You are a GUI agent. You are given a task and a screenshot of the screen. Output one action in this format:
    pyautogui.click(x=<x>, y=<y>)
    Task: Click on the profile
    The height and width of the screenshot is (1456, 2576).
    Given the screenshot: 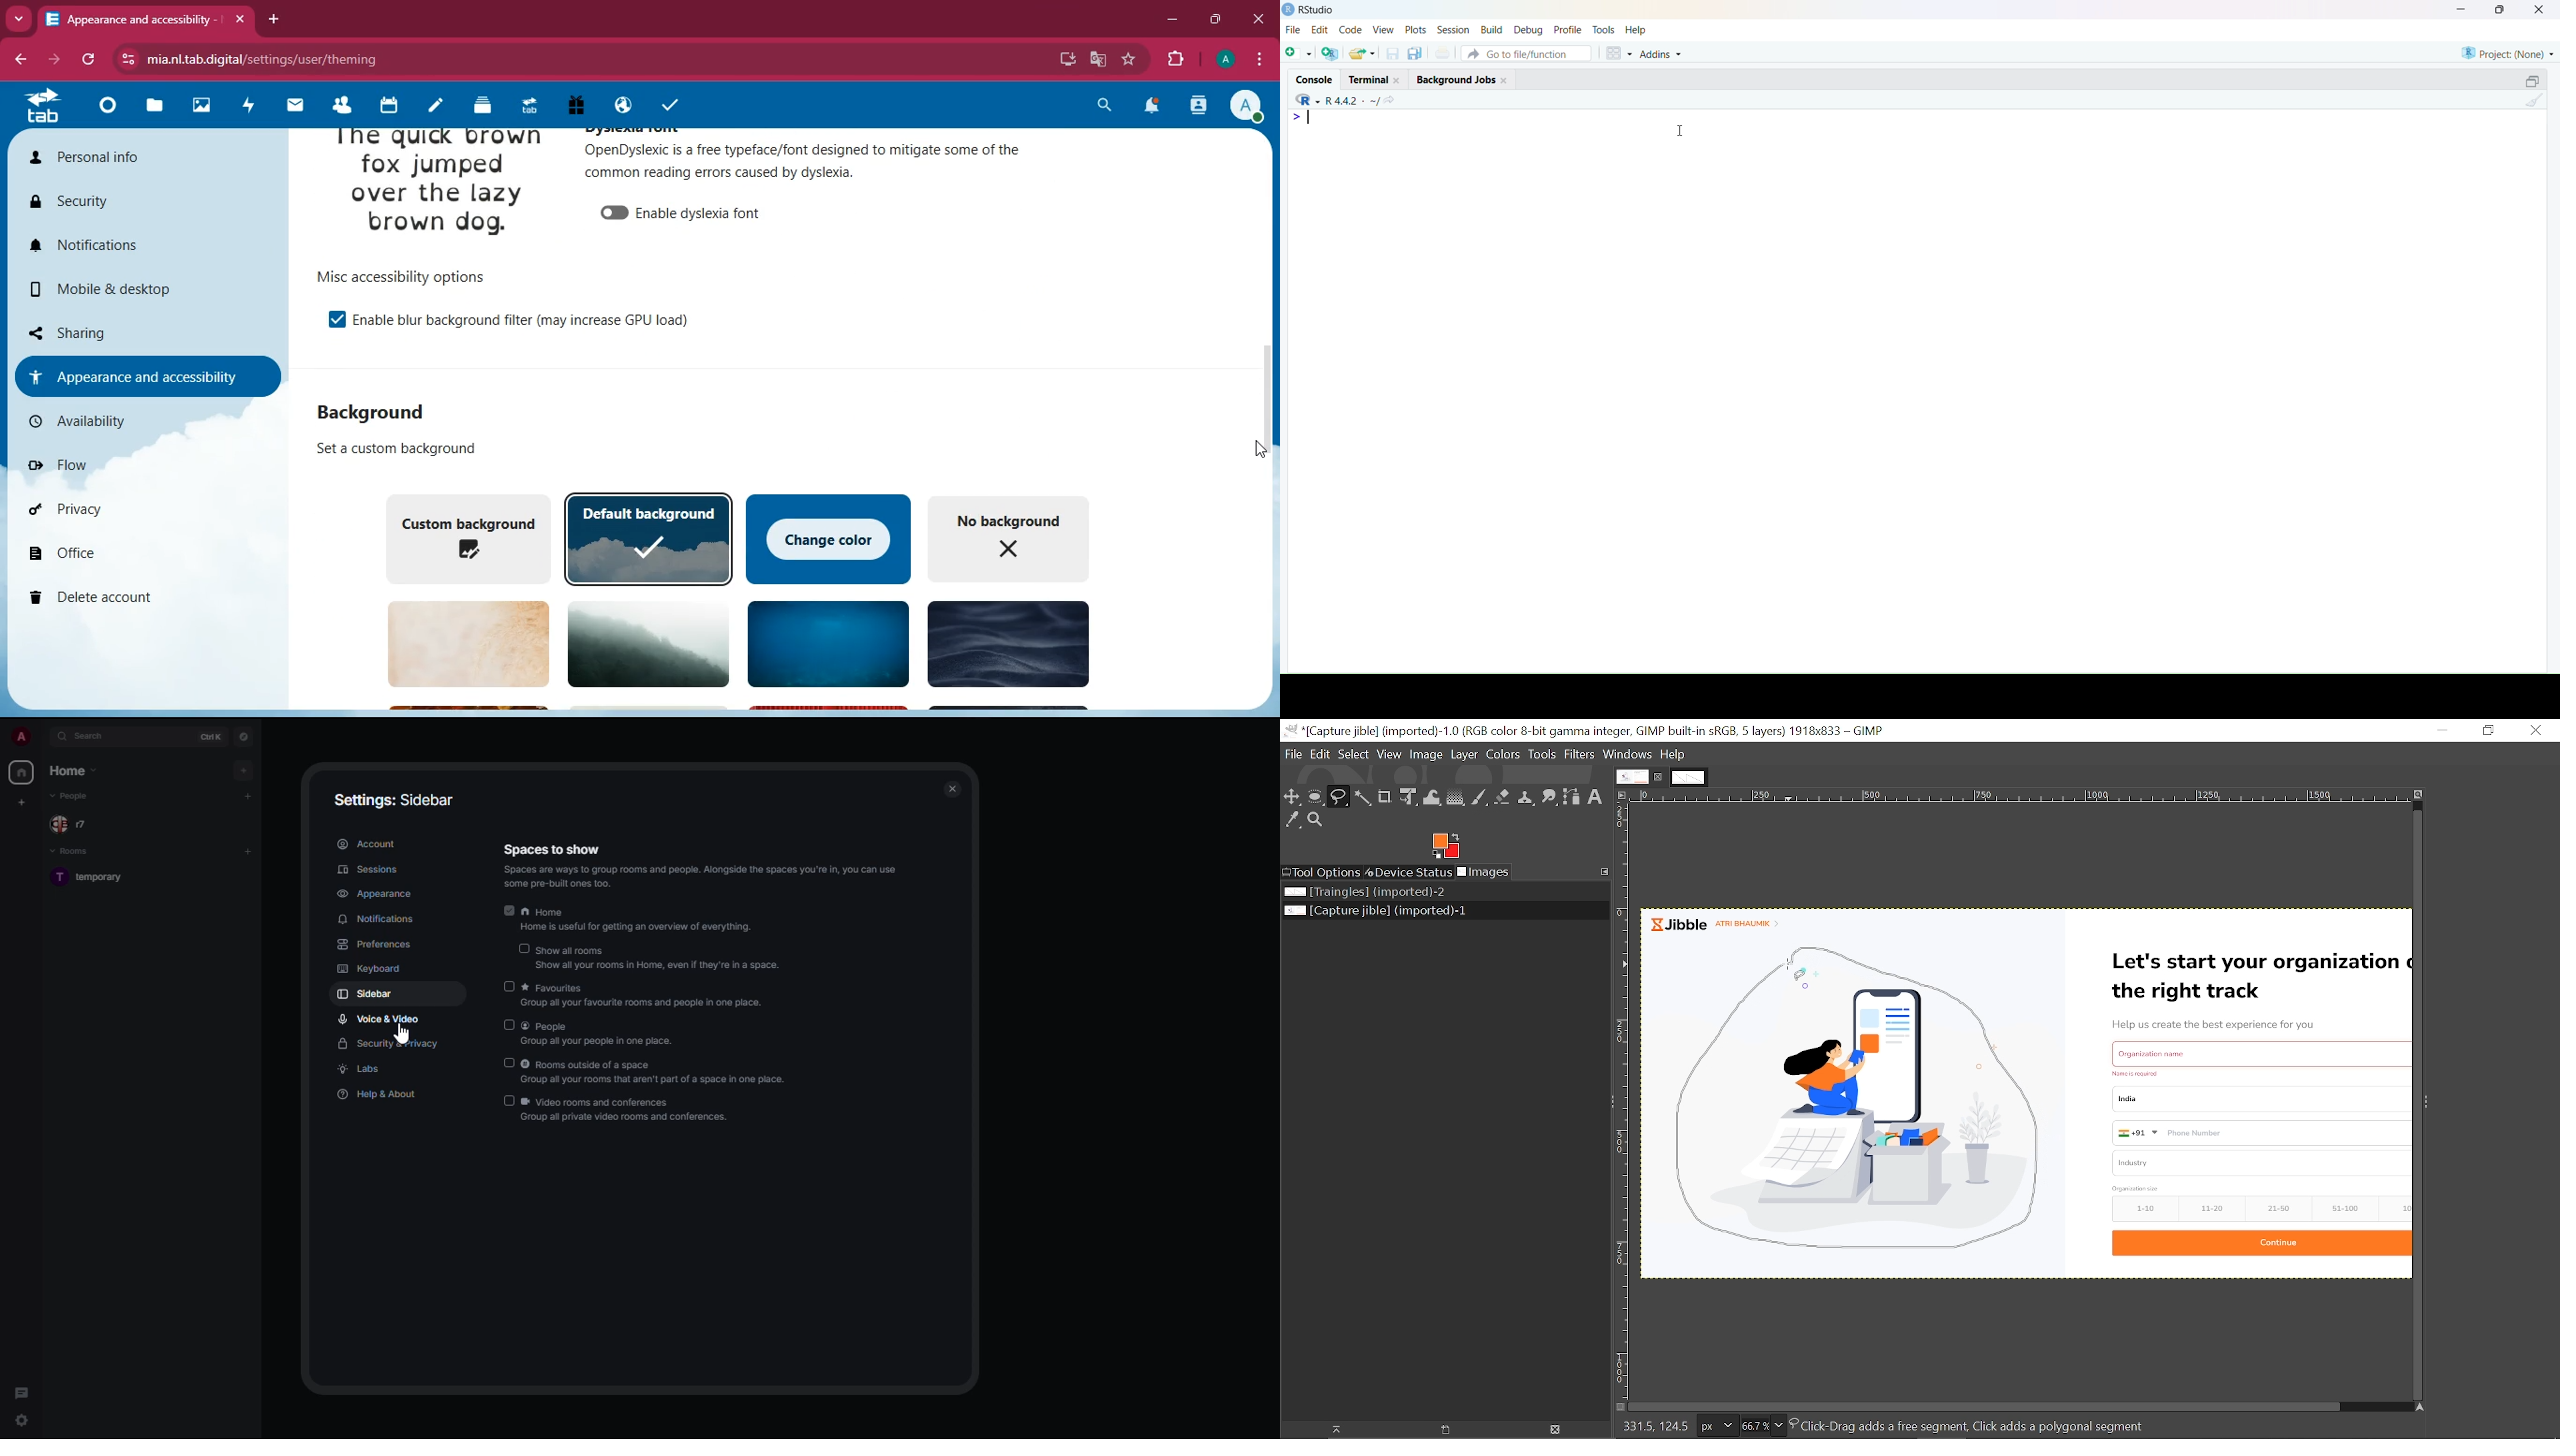 What is the action you would take?
    pyautogui.click(x=1224, y=60)
    